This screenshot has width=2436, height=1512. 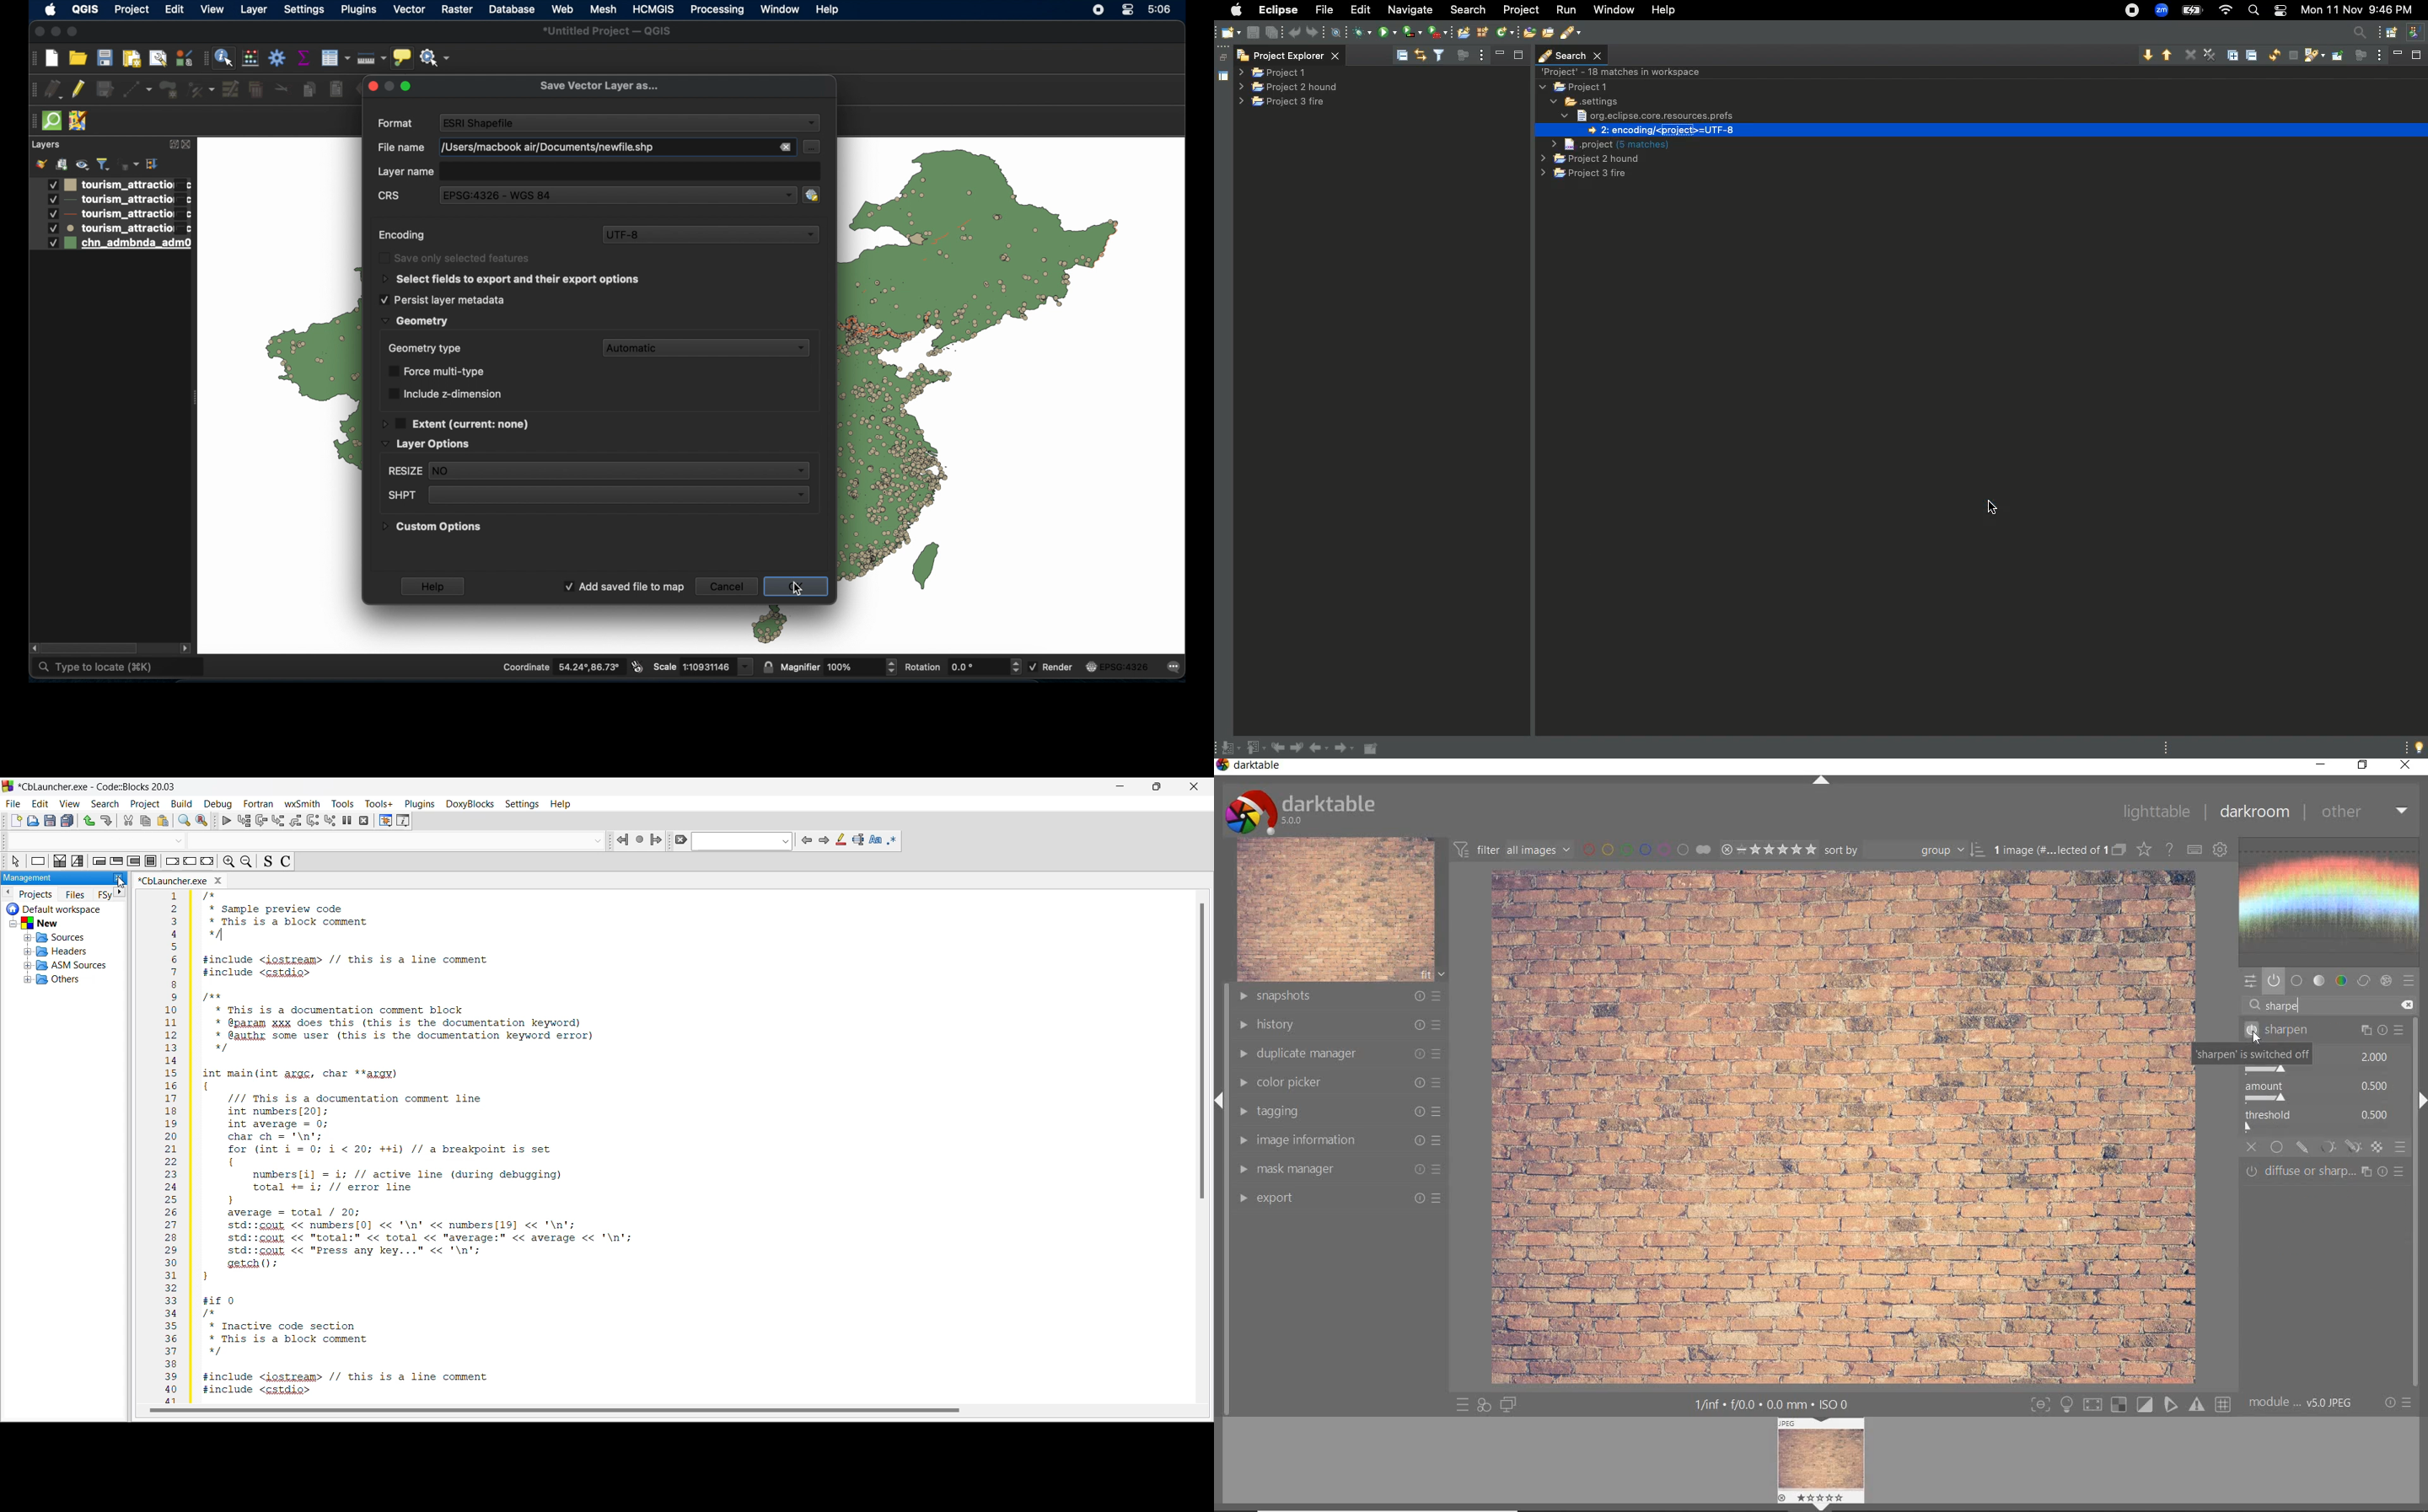 I want to click on Step out, so click(x=295, y=820).